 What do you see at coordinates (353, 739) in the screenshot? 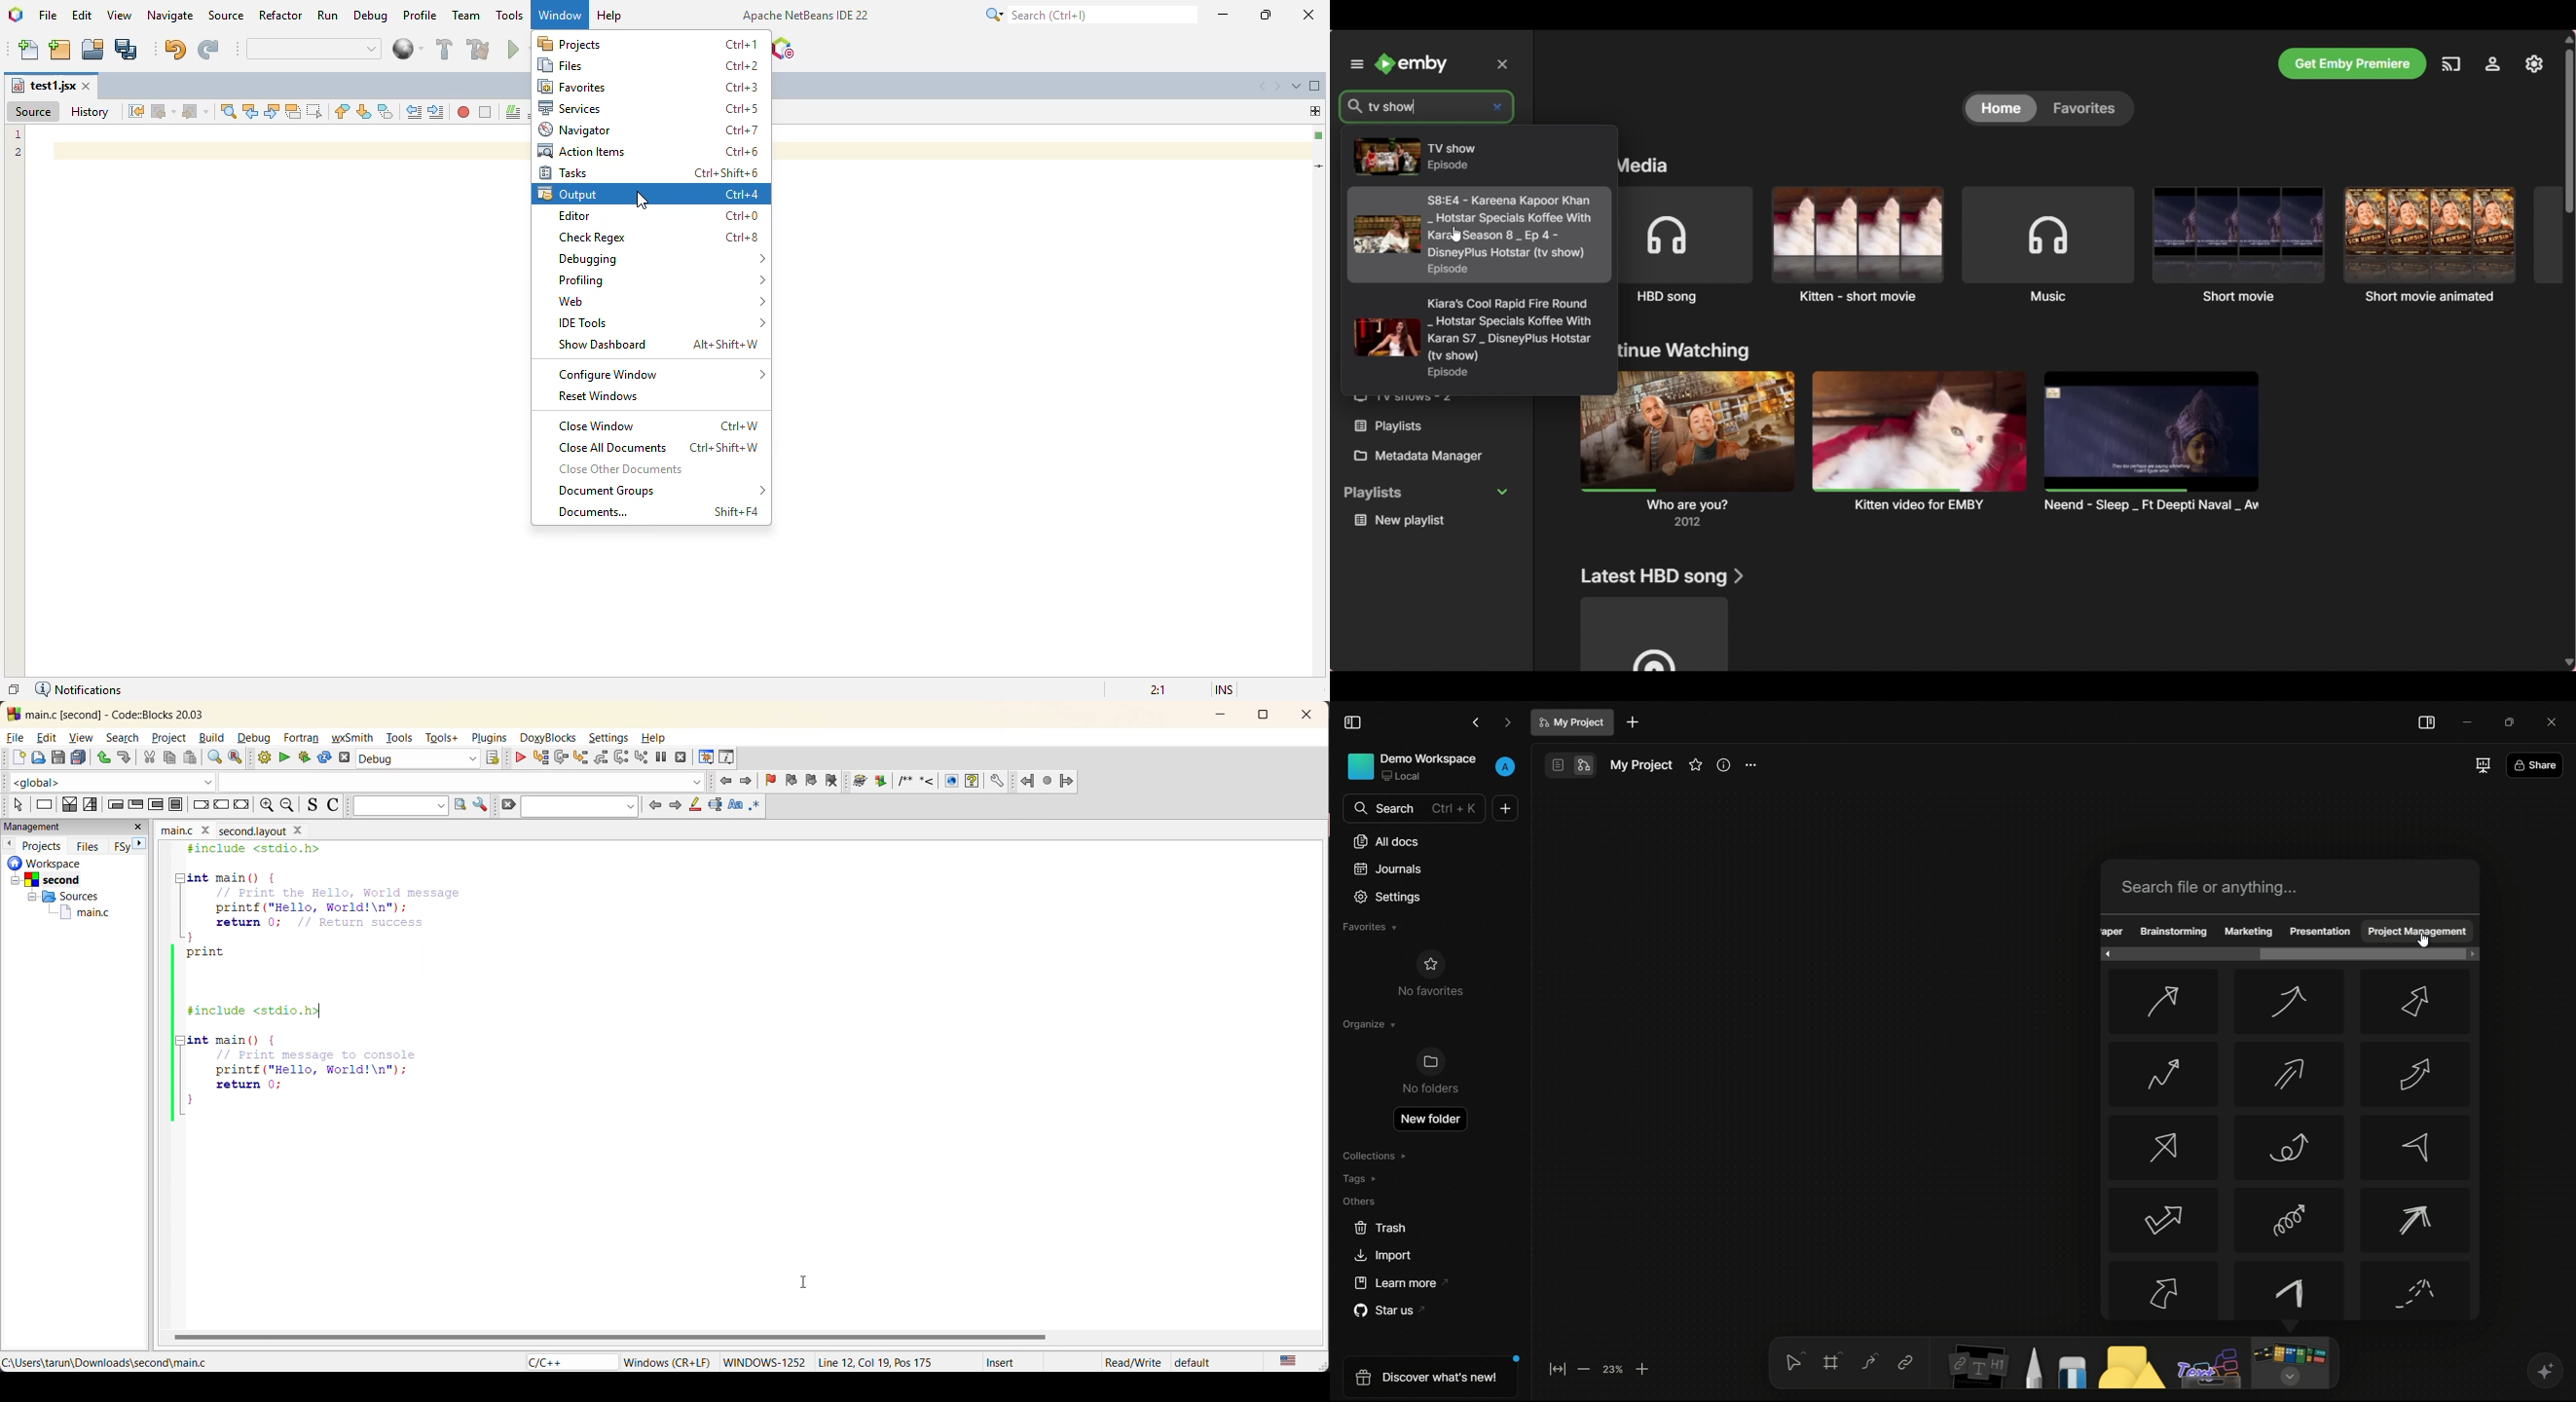
I see `wxsmith` at bounding box center [353, 739].